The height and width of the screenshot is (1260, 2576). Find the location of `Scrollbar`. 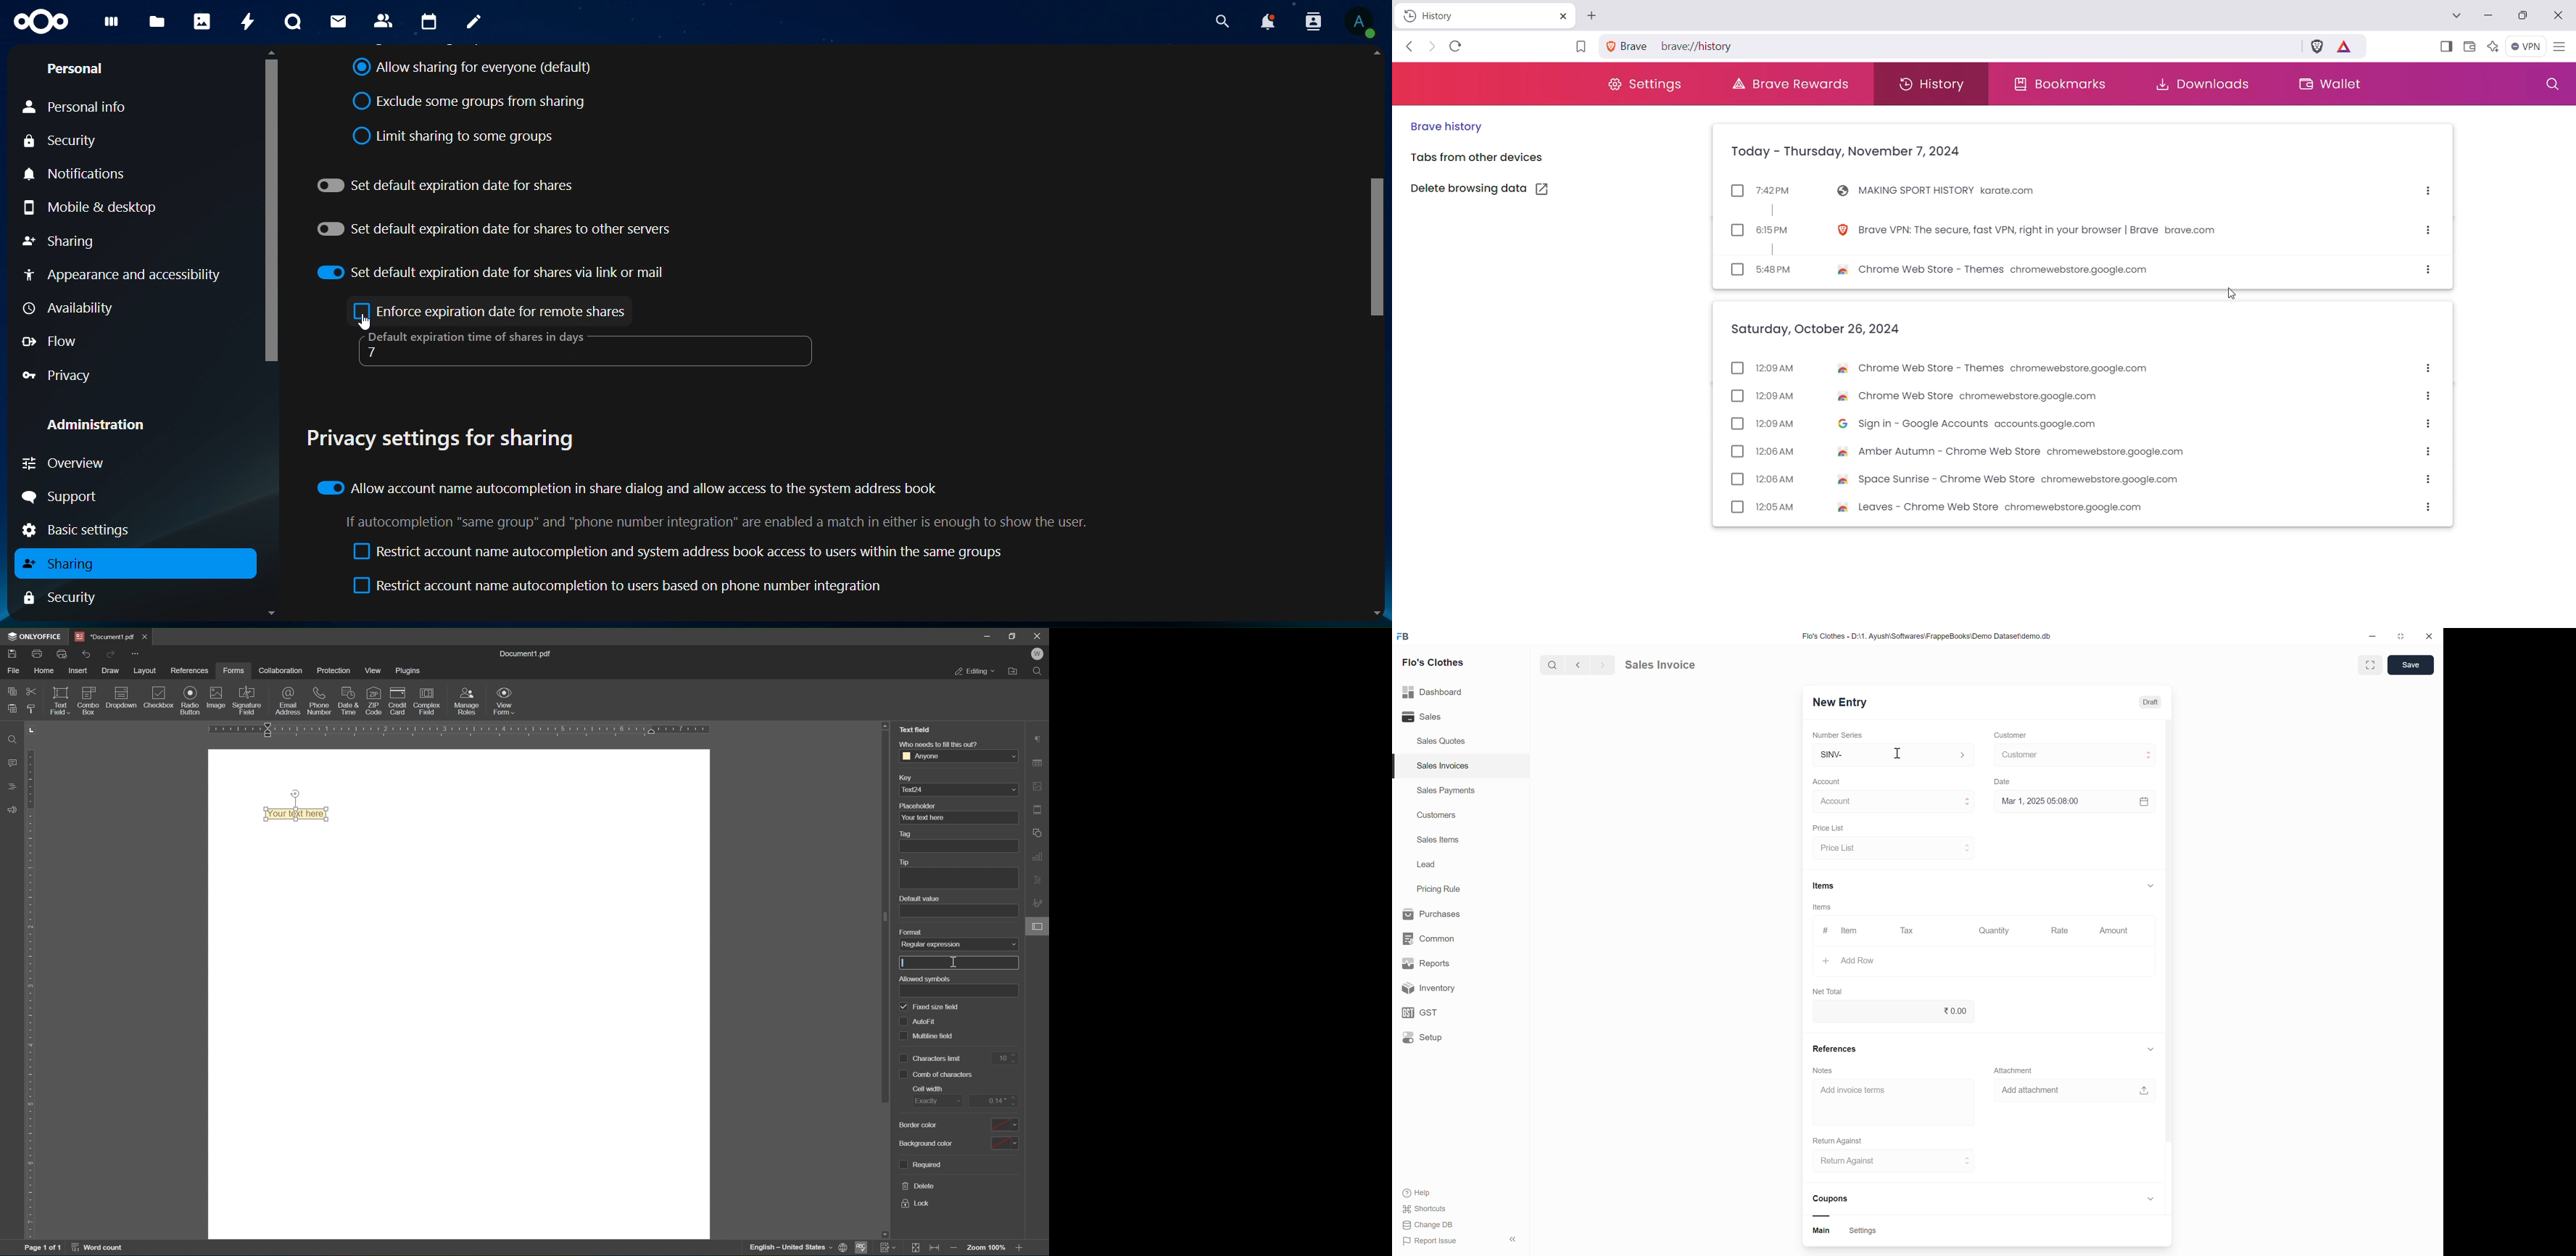

Scrollbar is located at coordinates (267, 336).